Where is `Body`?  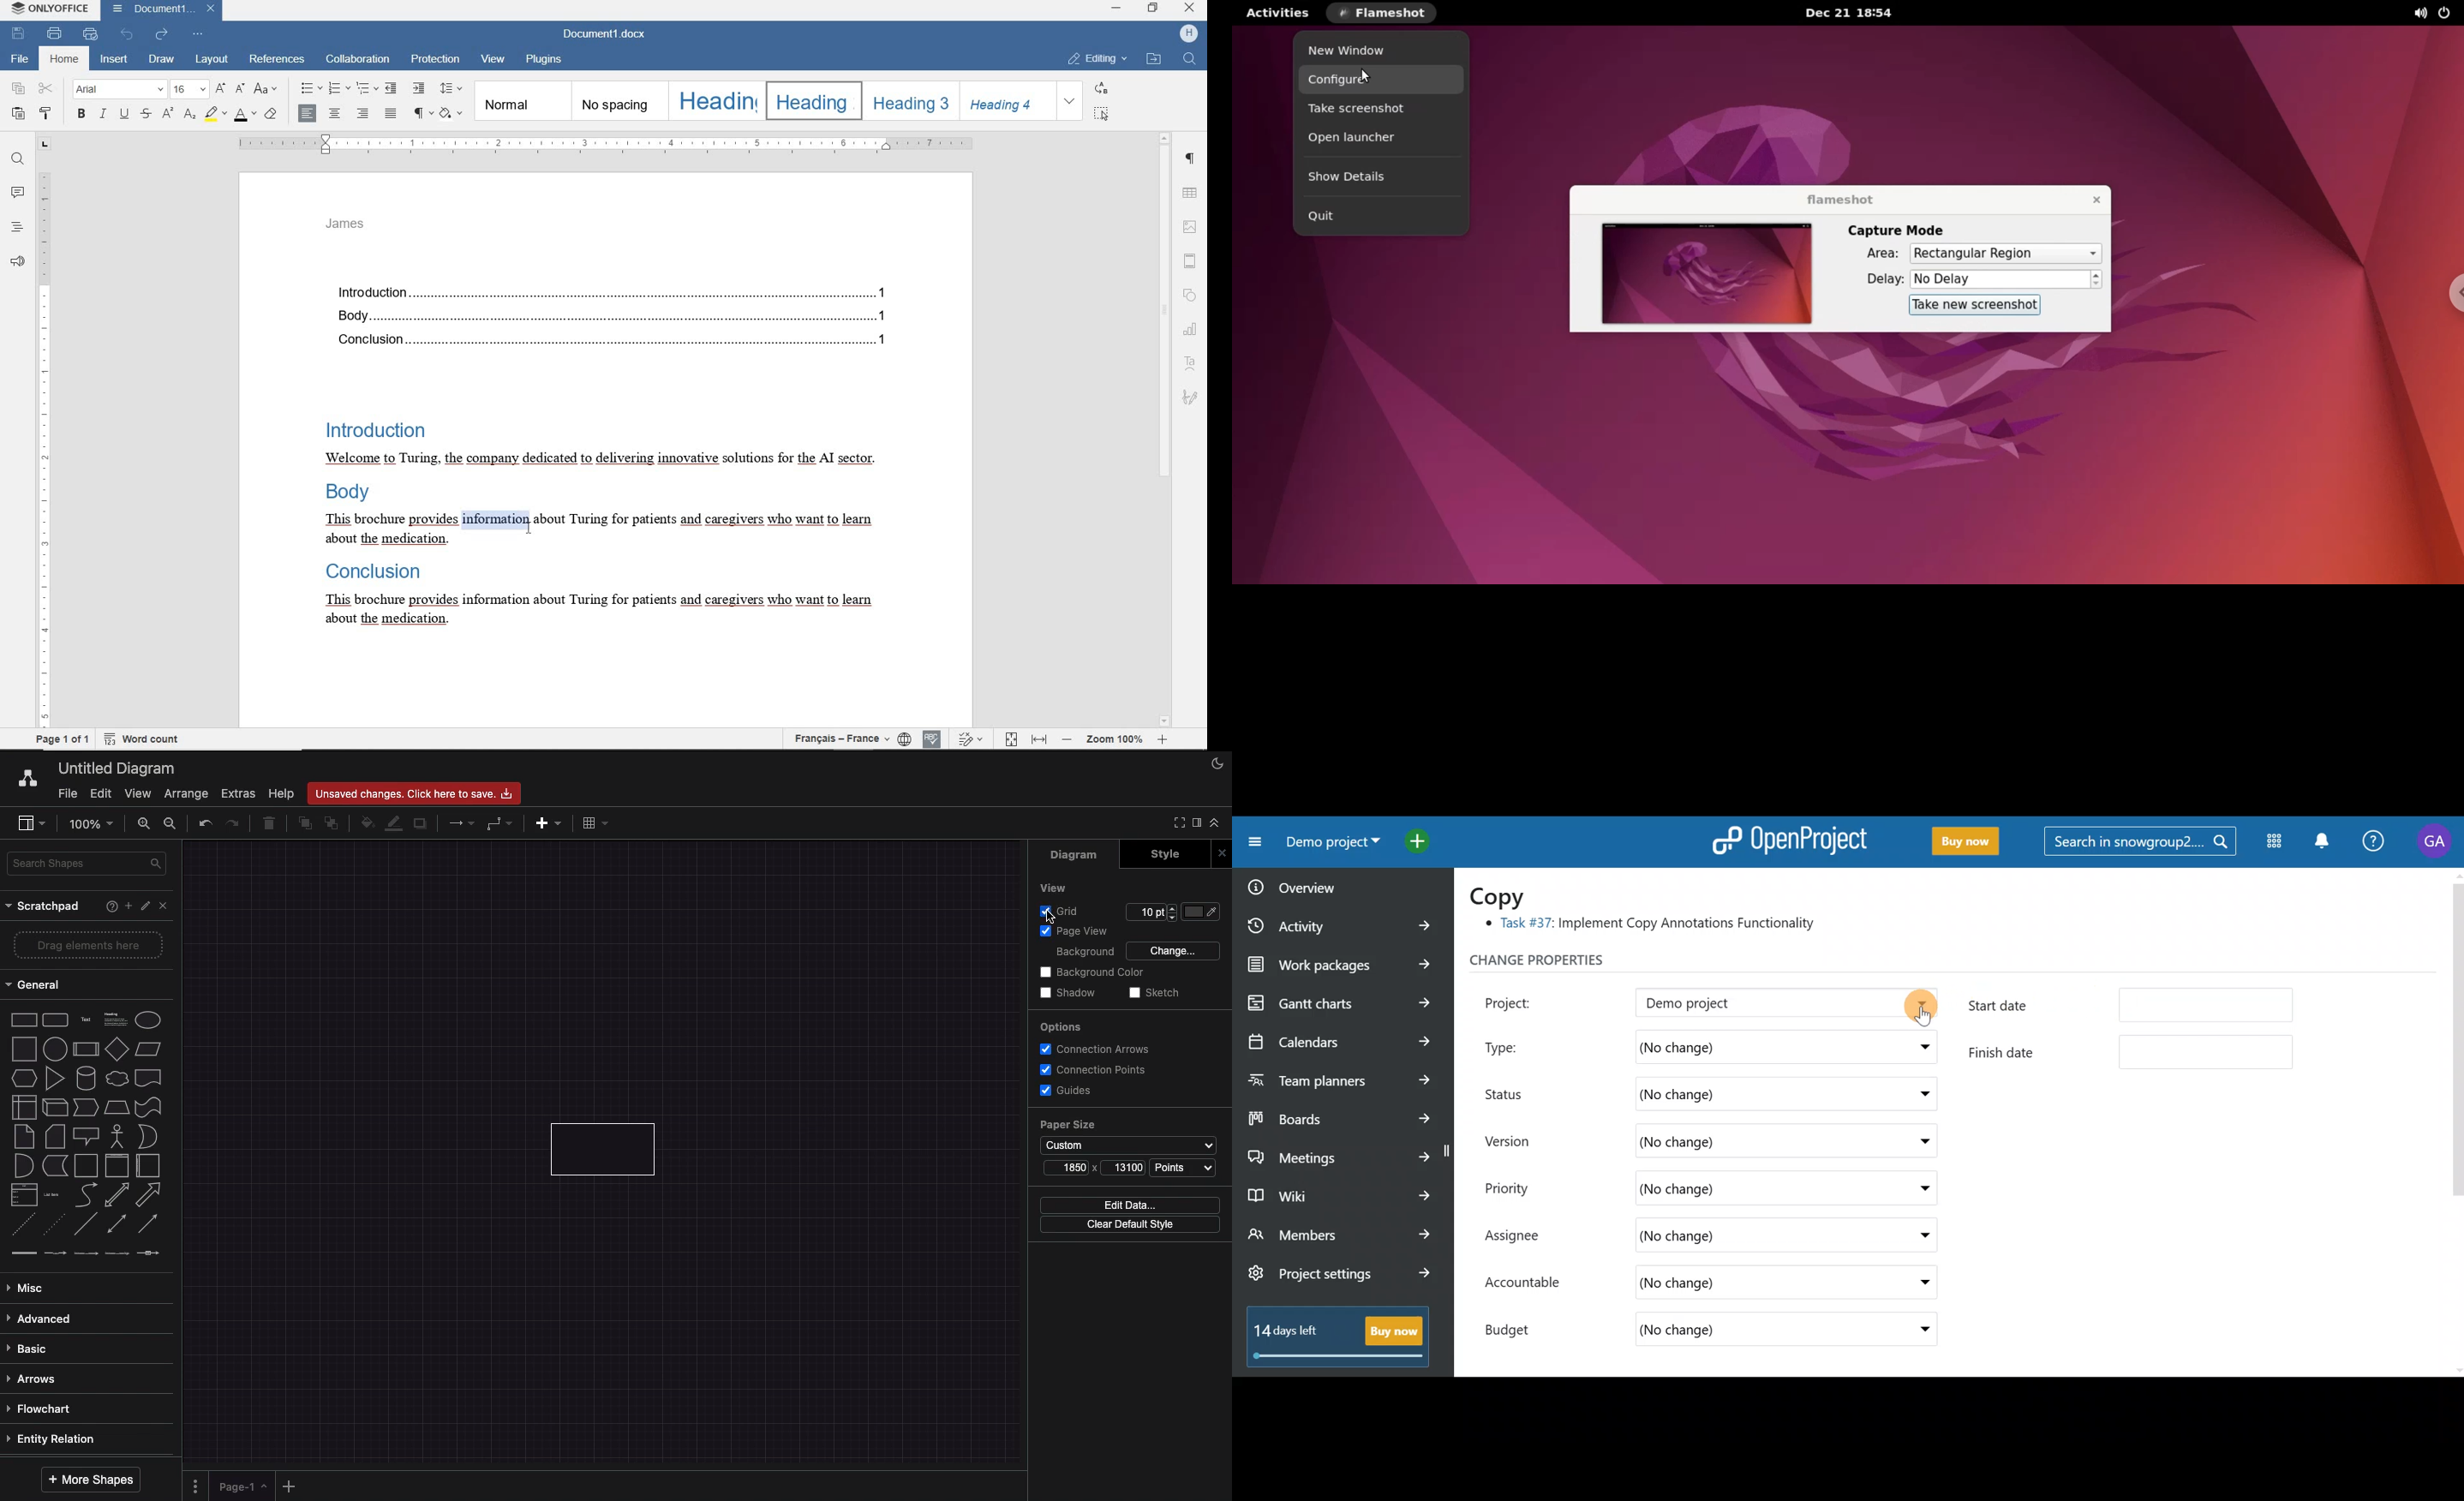 Body is located at coordinates (350, 495).